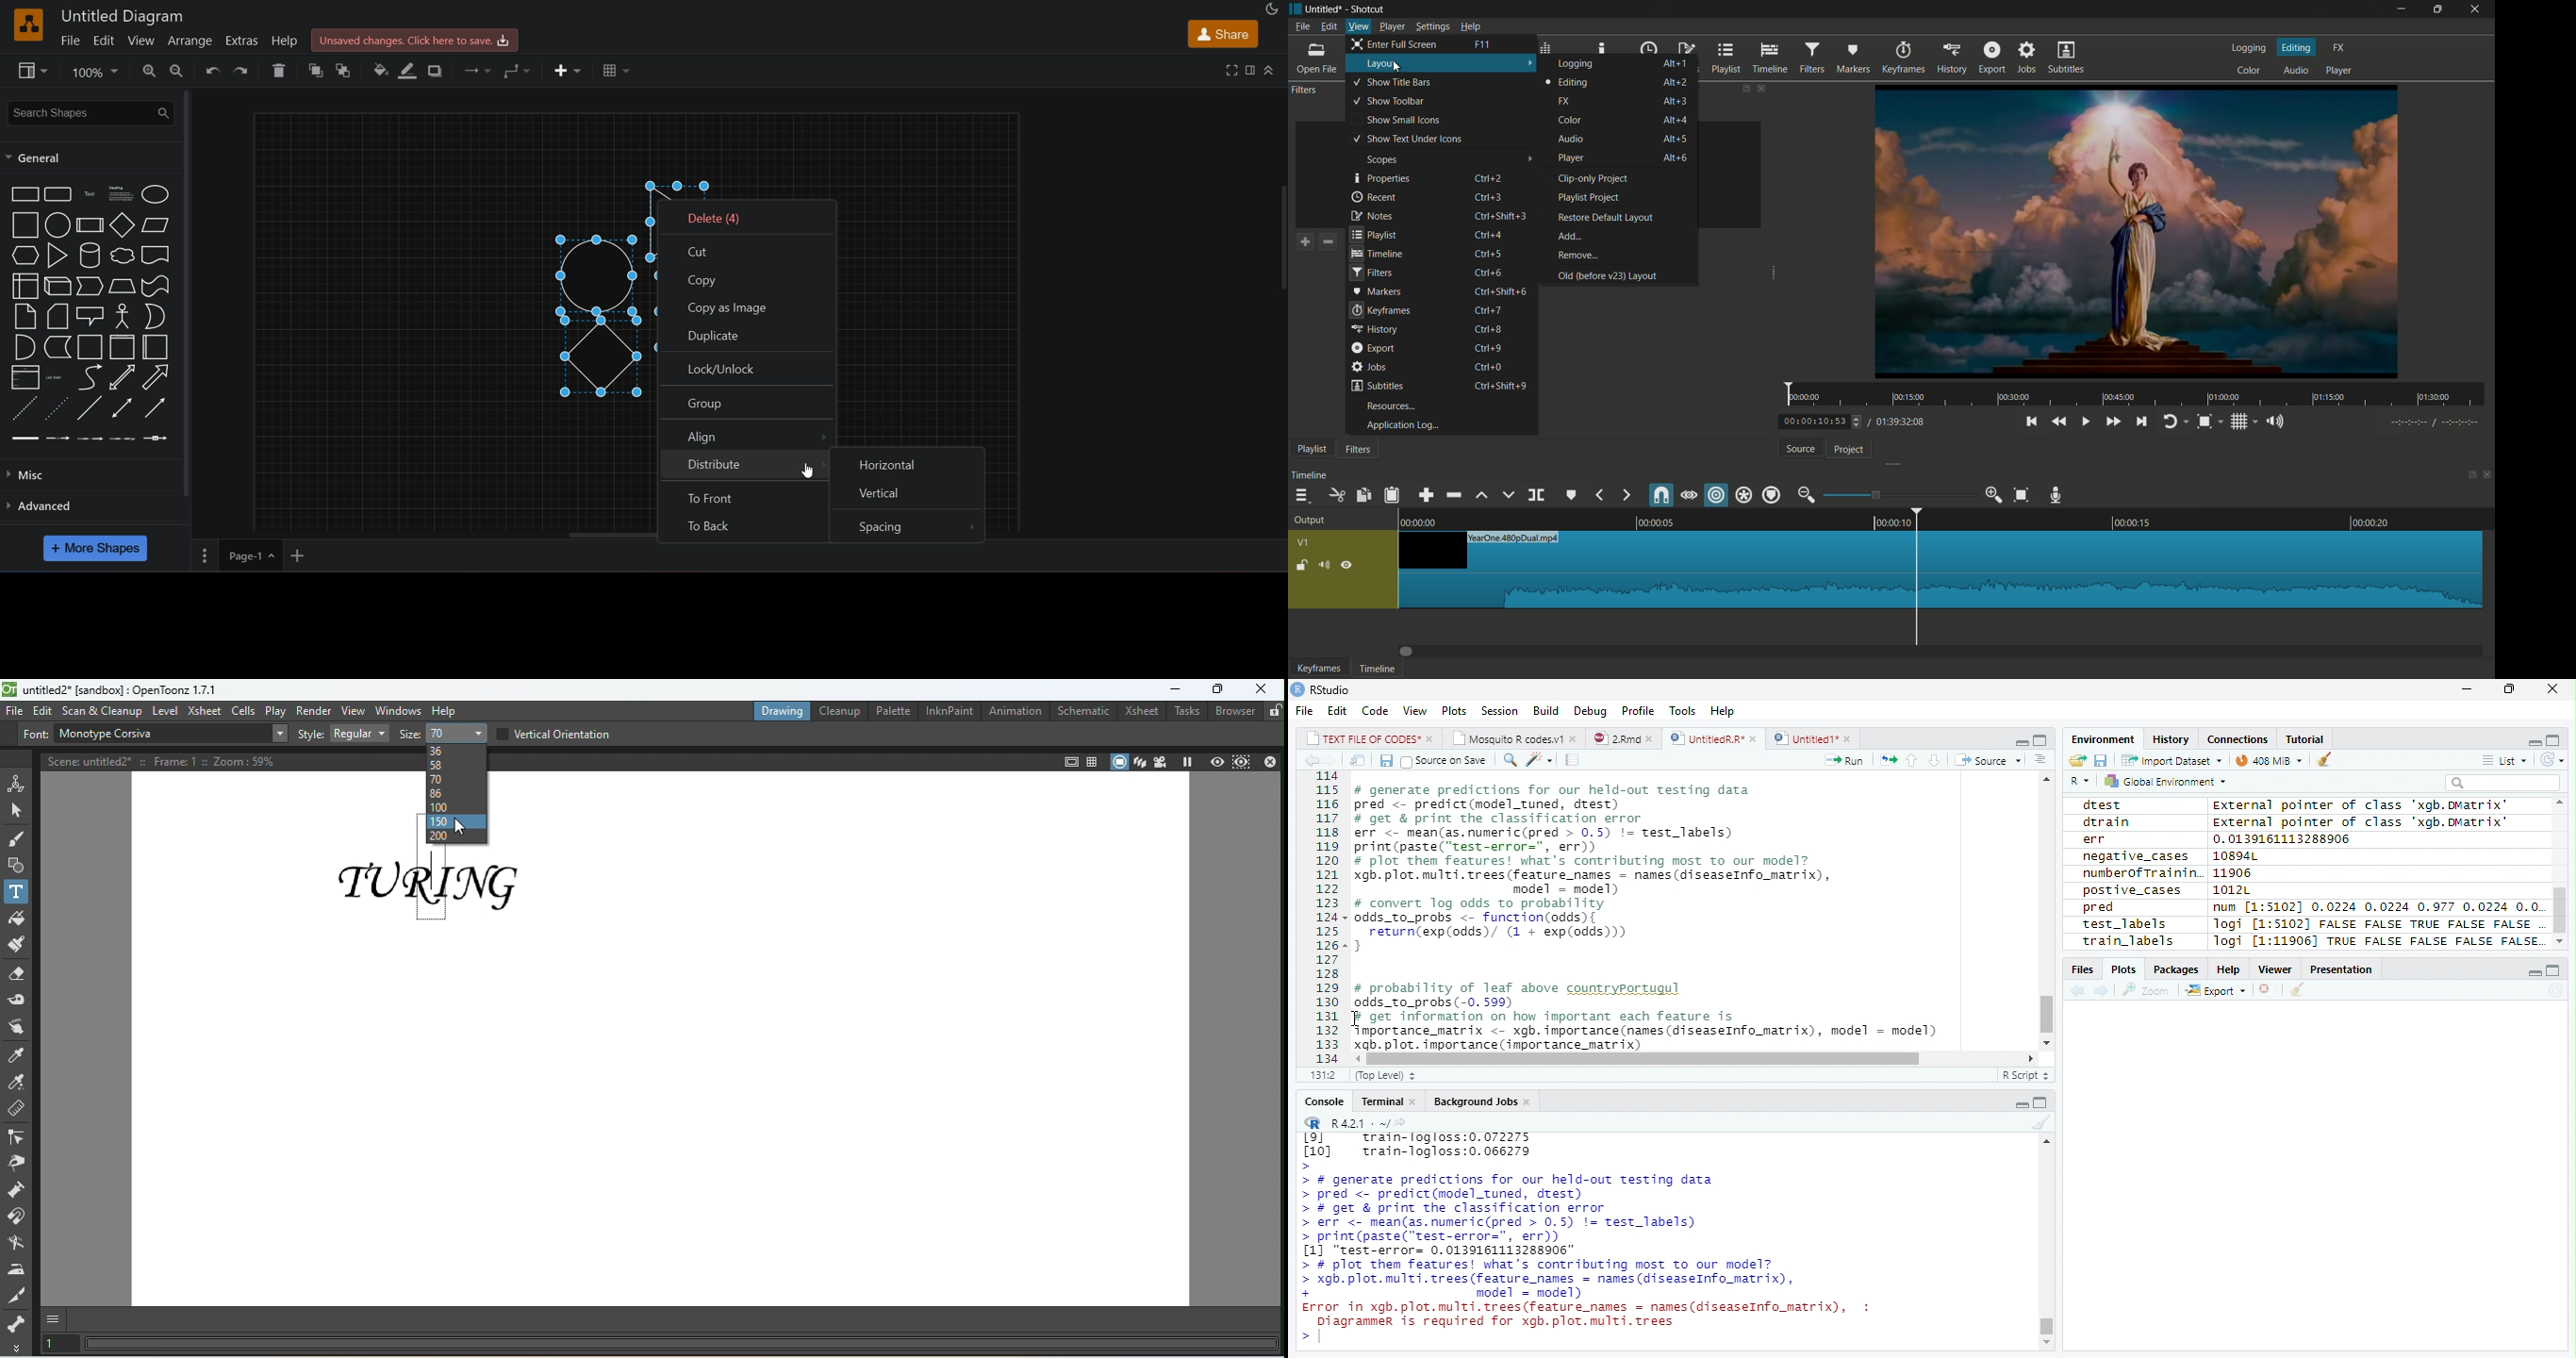 Image resolution: width=2576 pixels, height=1372 pixels. What do you see at coordinates (2226, 969) in the screenshot?
I see `Help` at bounding box center [2226, 969].